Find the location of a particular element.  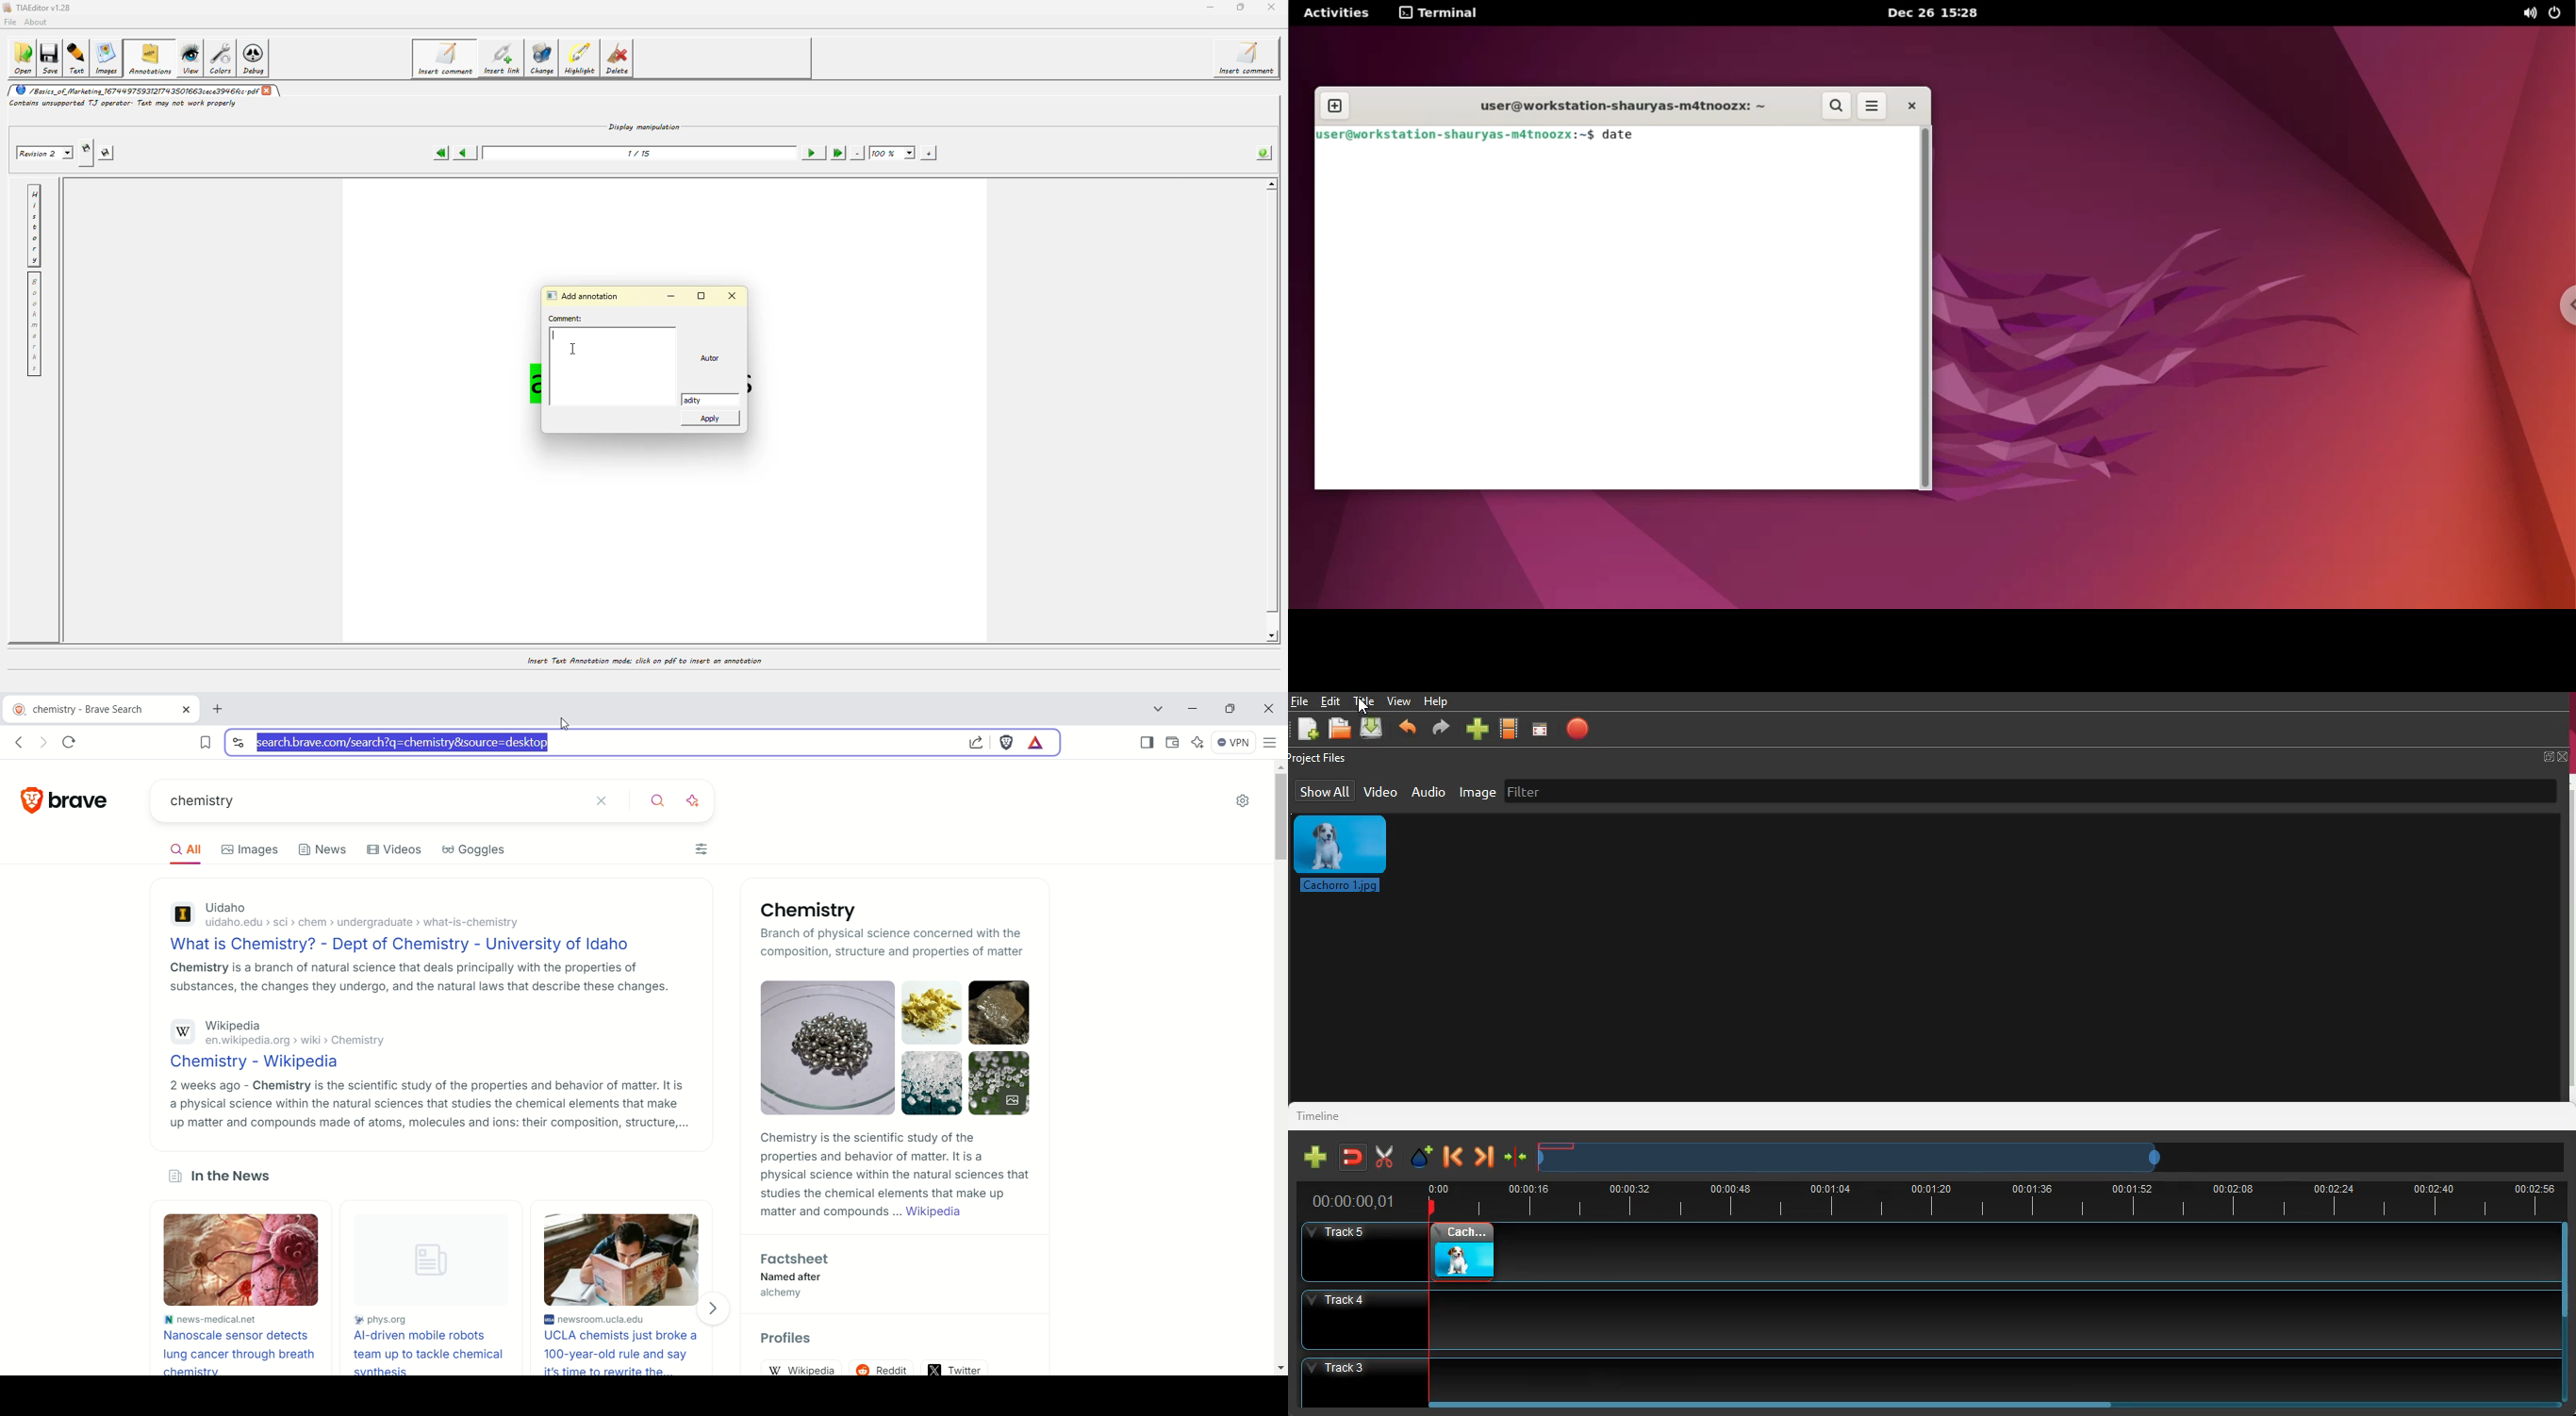

minimize is located at coordinates (1193, 707).